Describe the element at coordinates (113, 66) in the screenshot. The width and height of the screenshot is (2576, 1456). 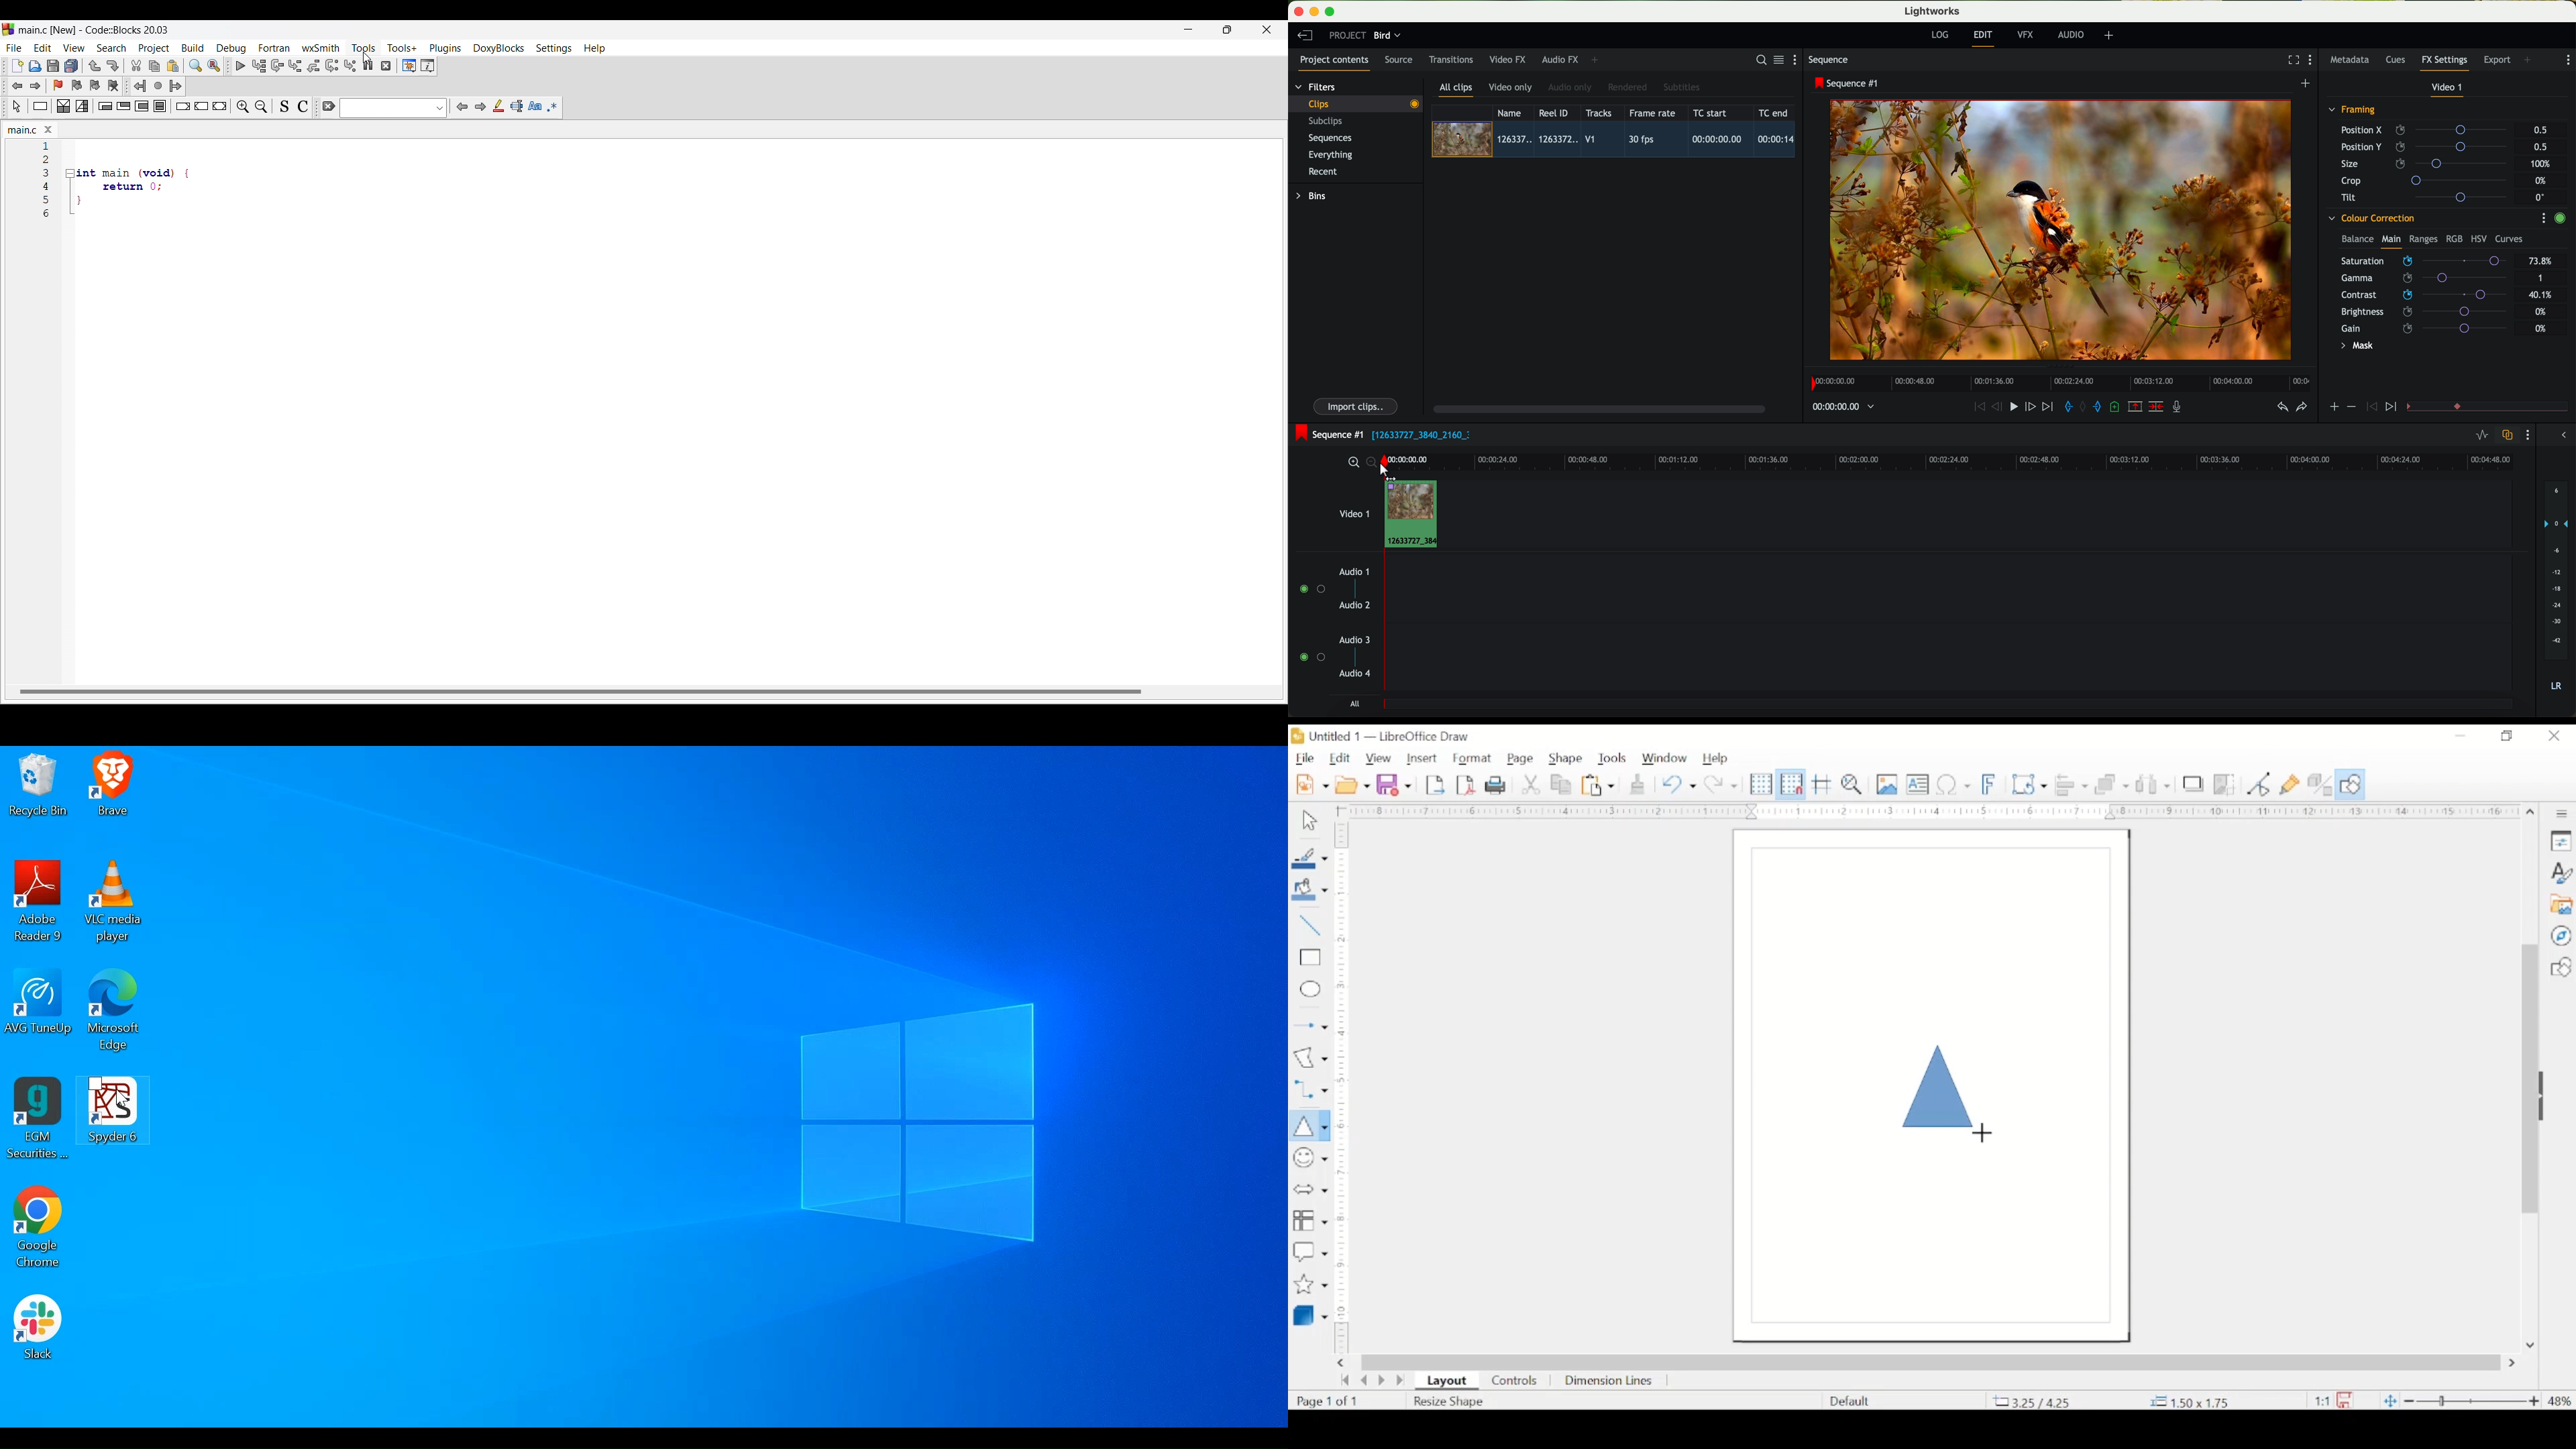
I see `Redo` at that location.